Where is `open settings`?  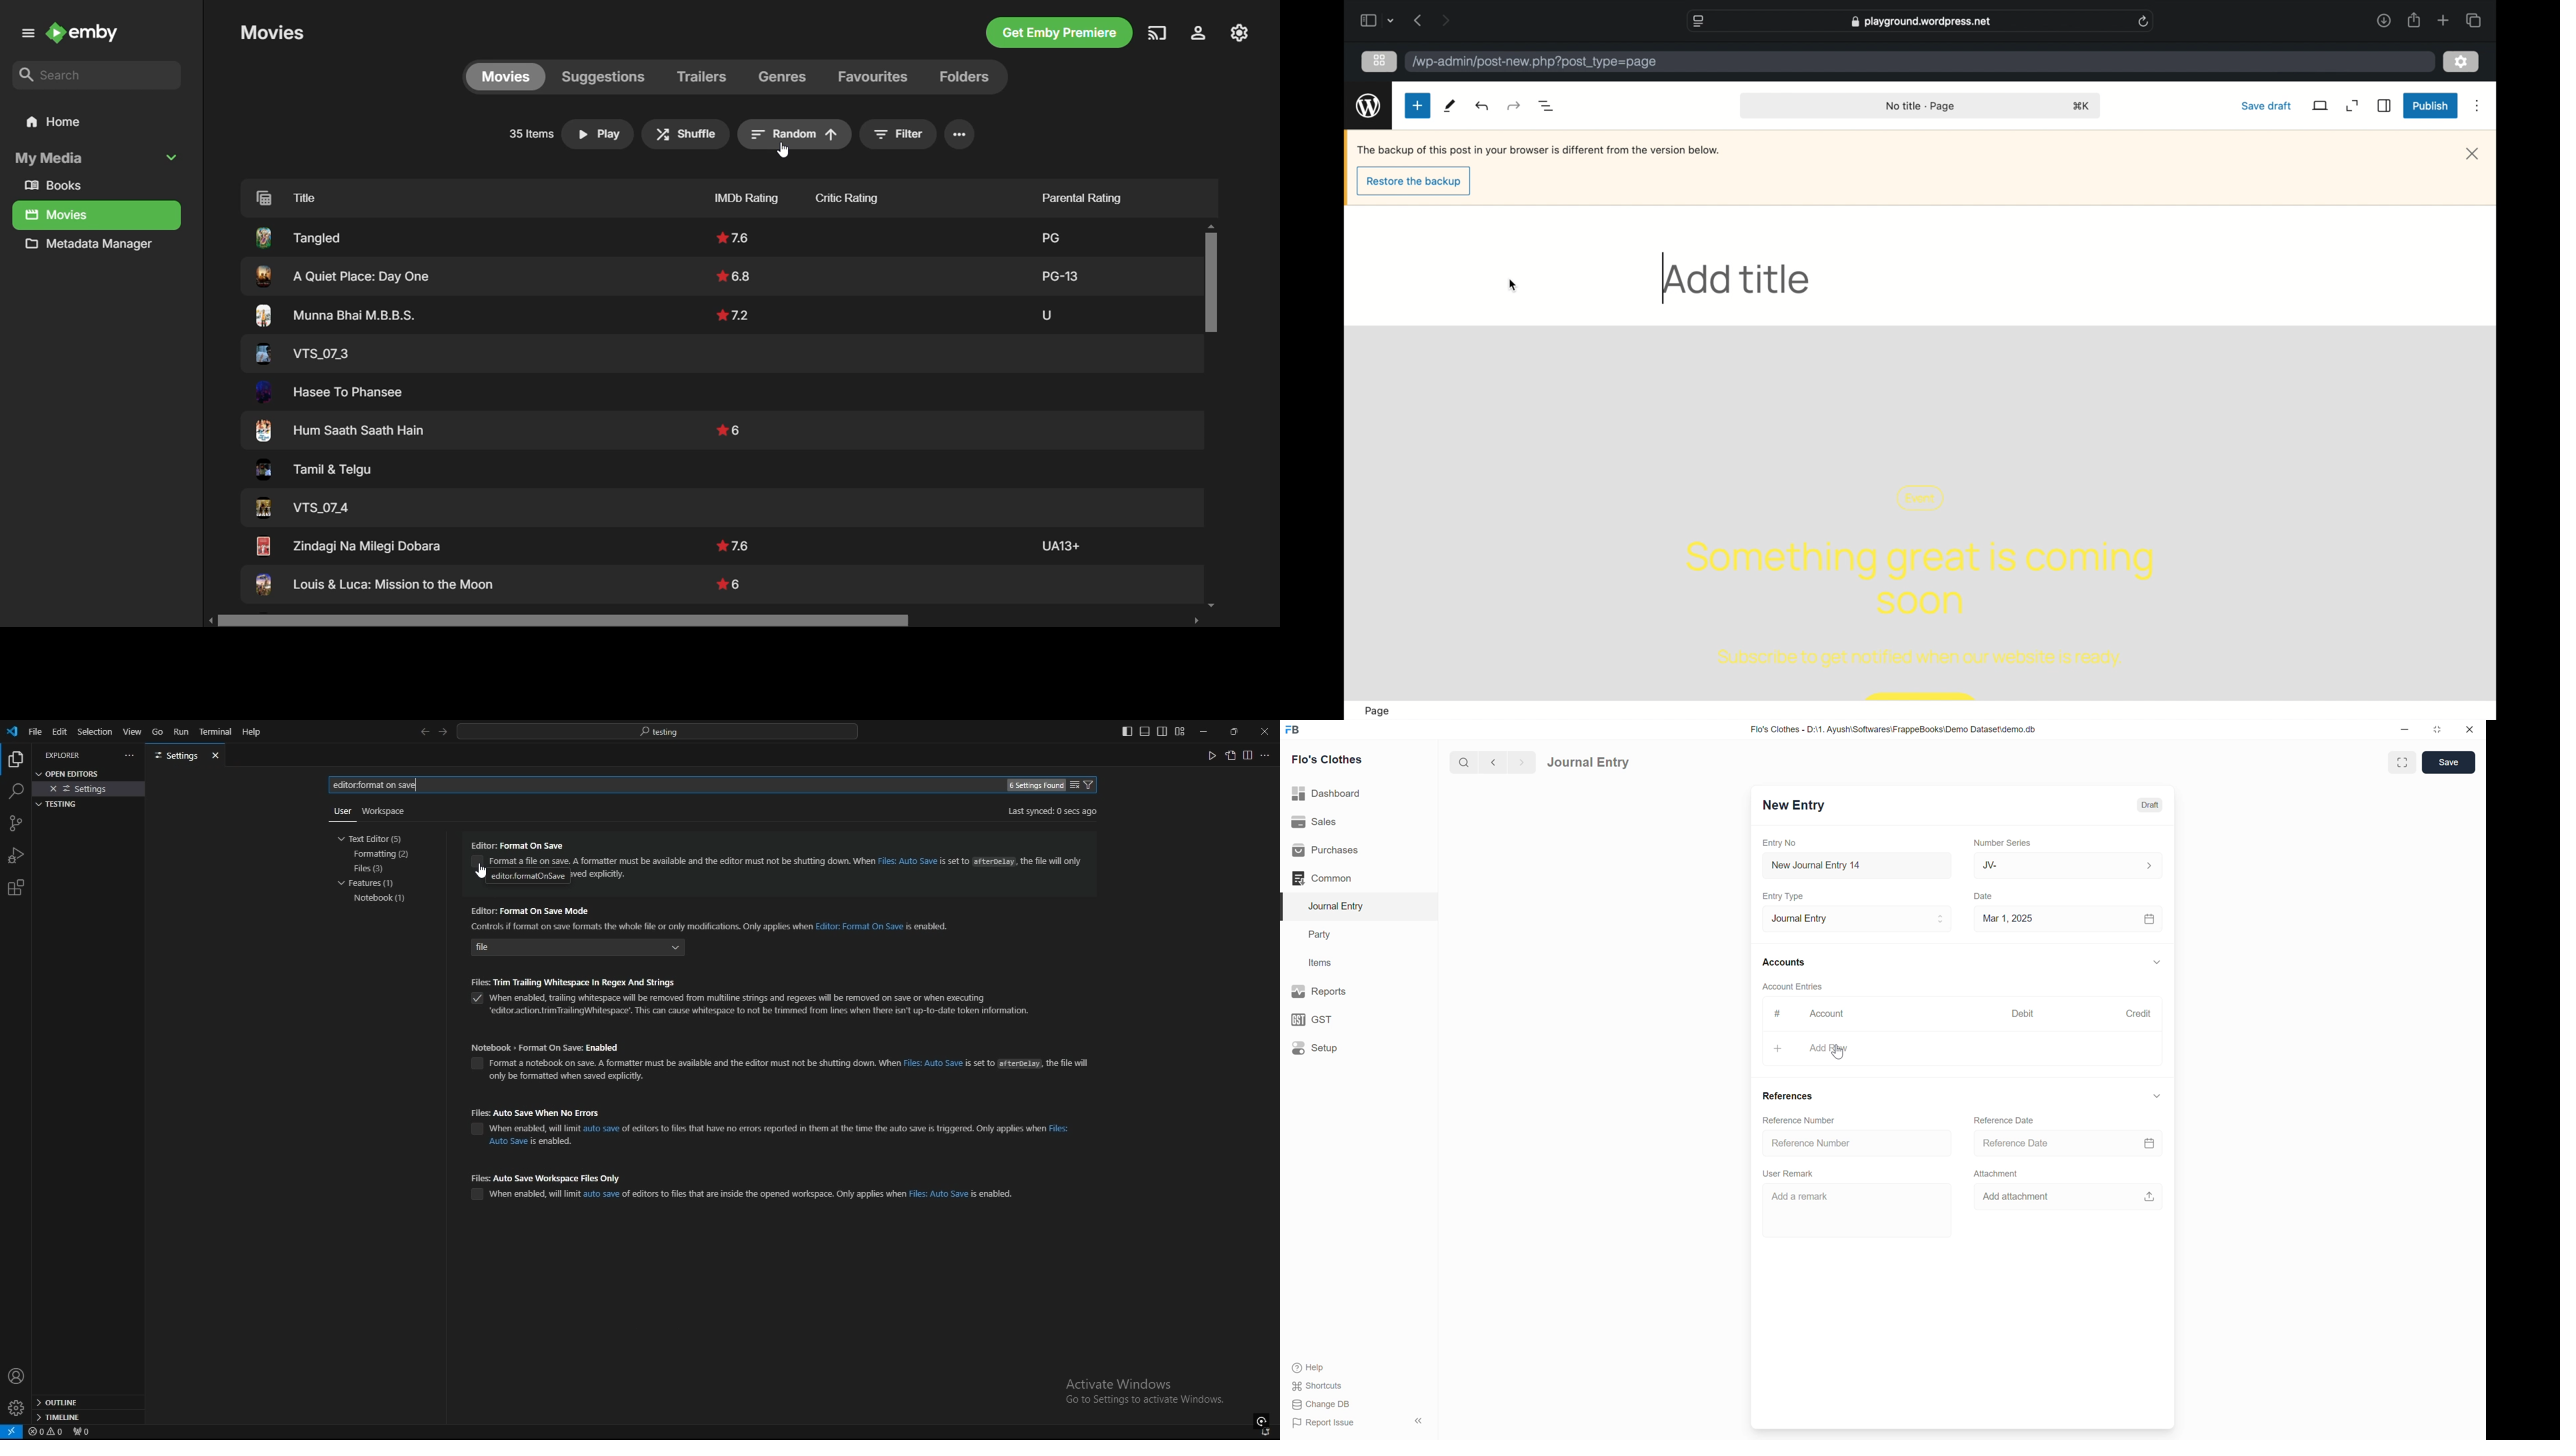
open settings is located at coordinates (74, 772).